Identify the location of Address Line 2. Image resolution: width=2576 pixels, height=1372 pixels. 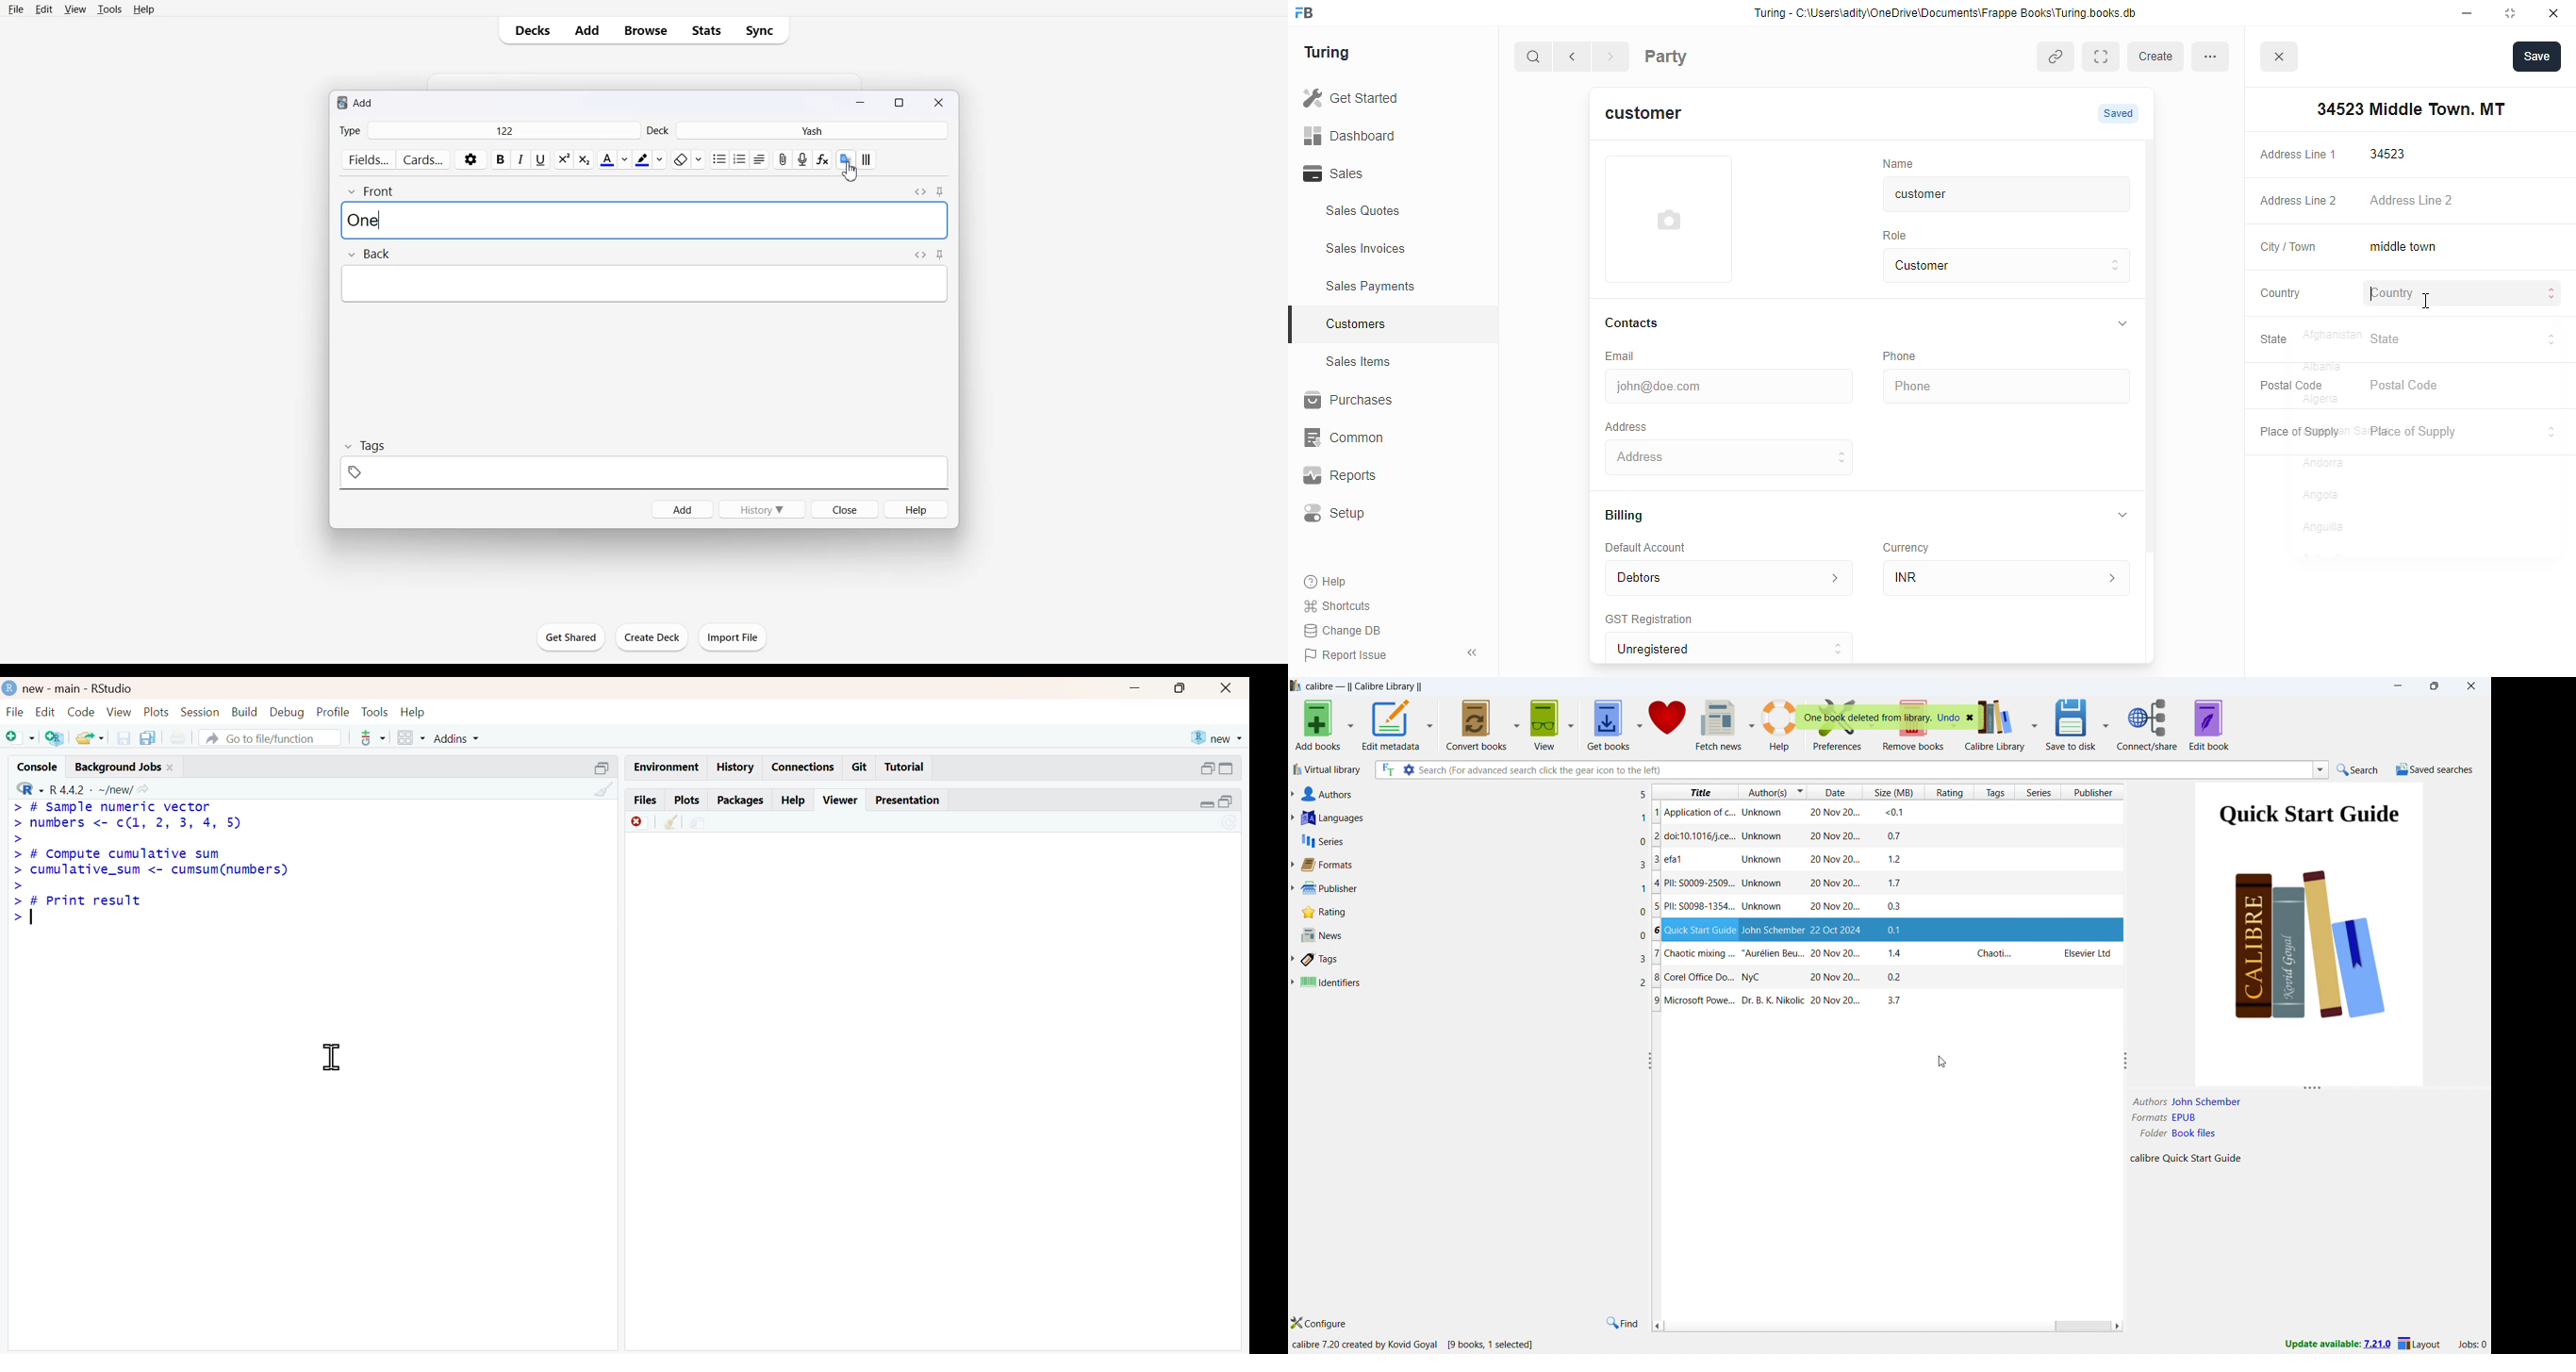
(2294, 202).